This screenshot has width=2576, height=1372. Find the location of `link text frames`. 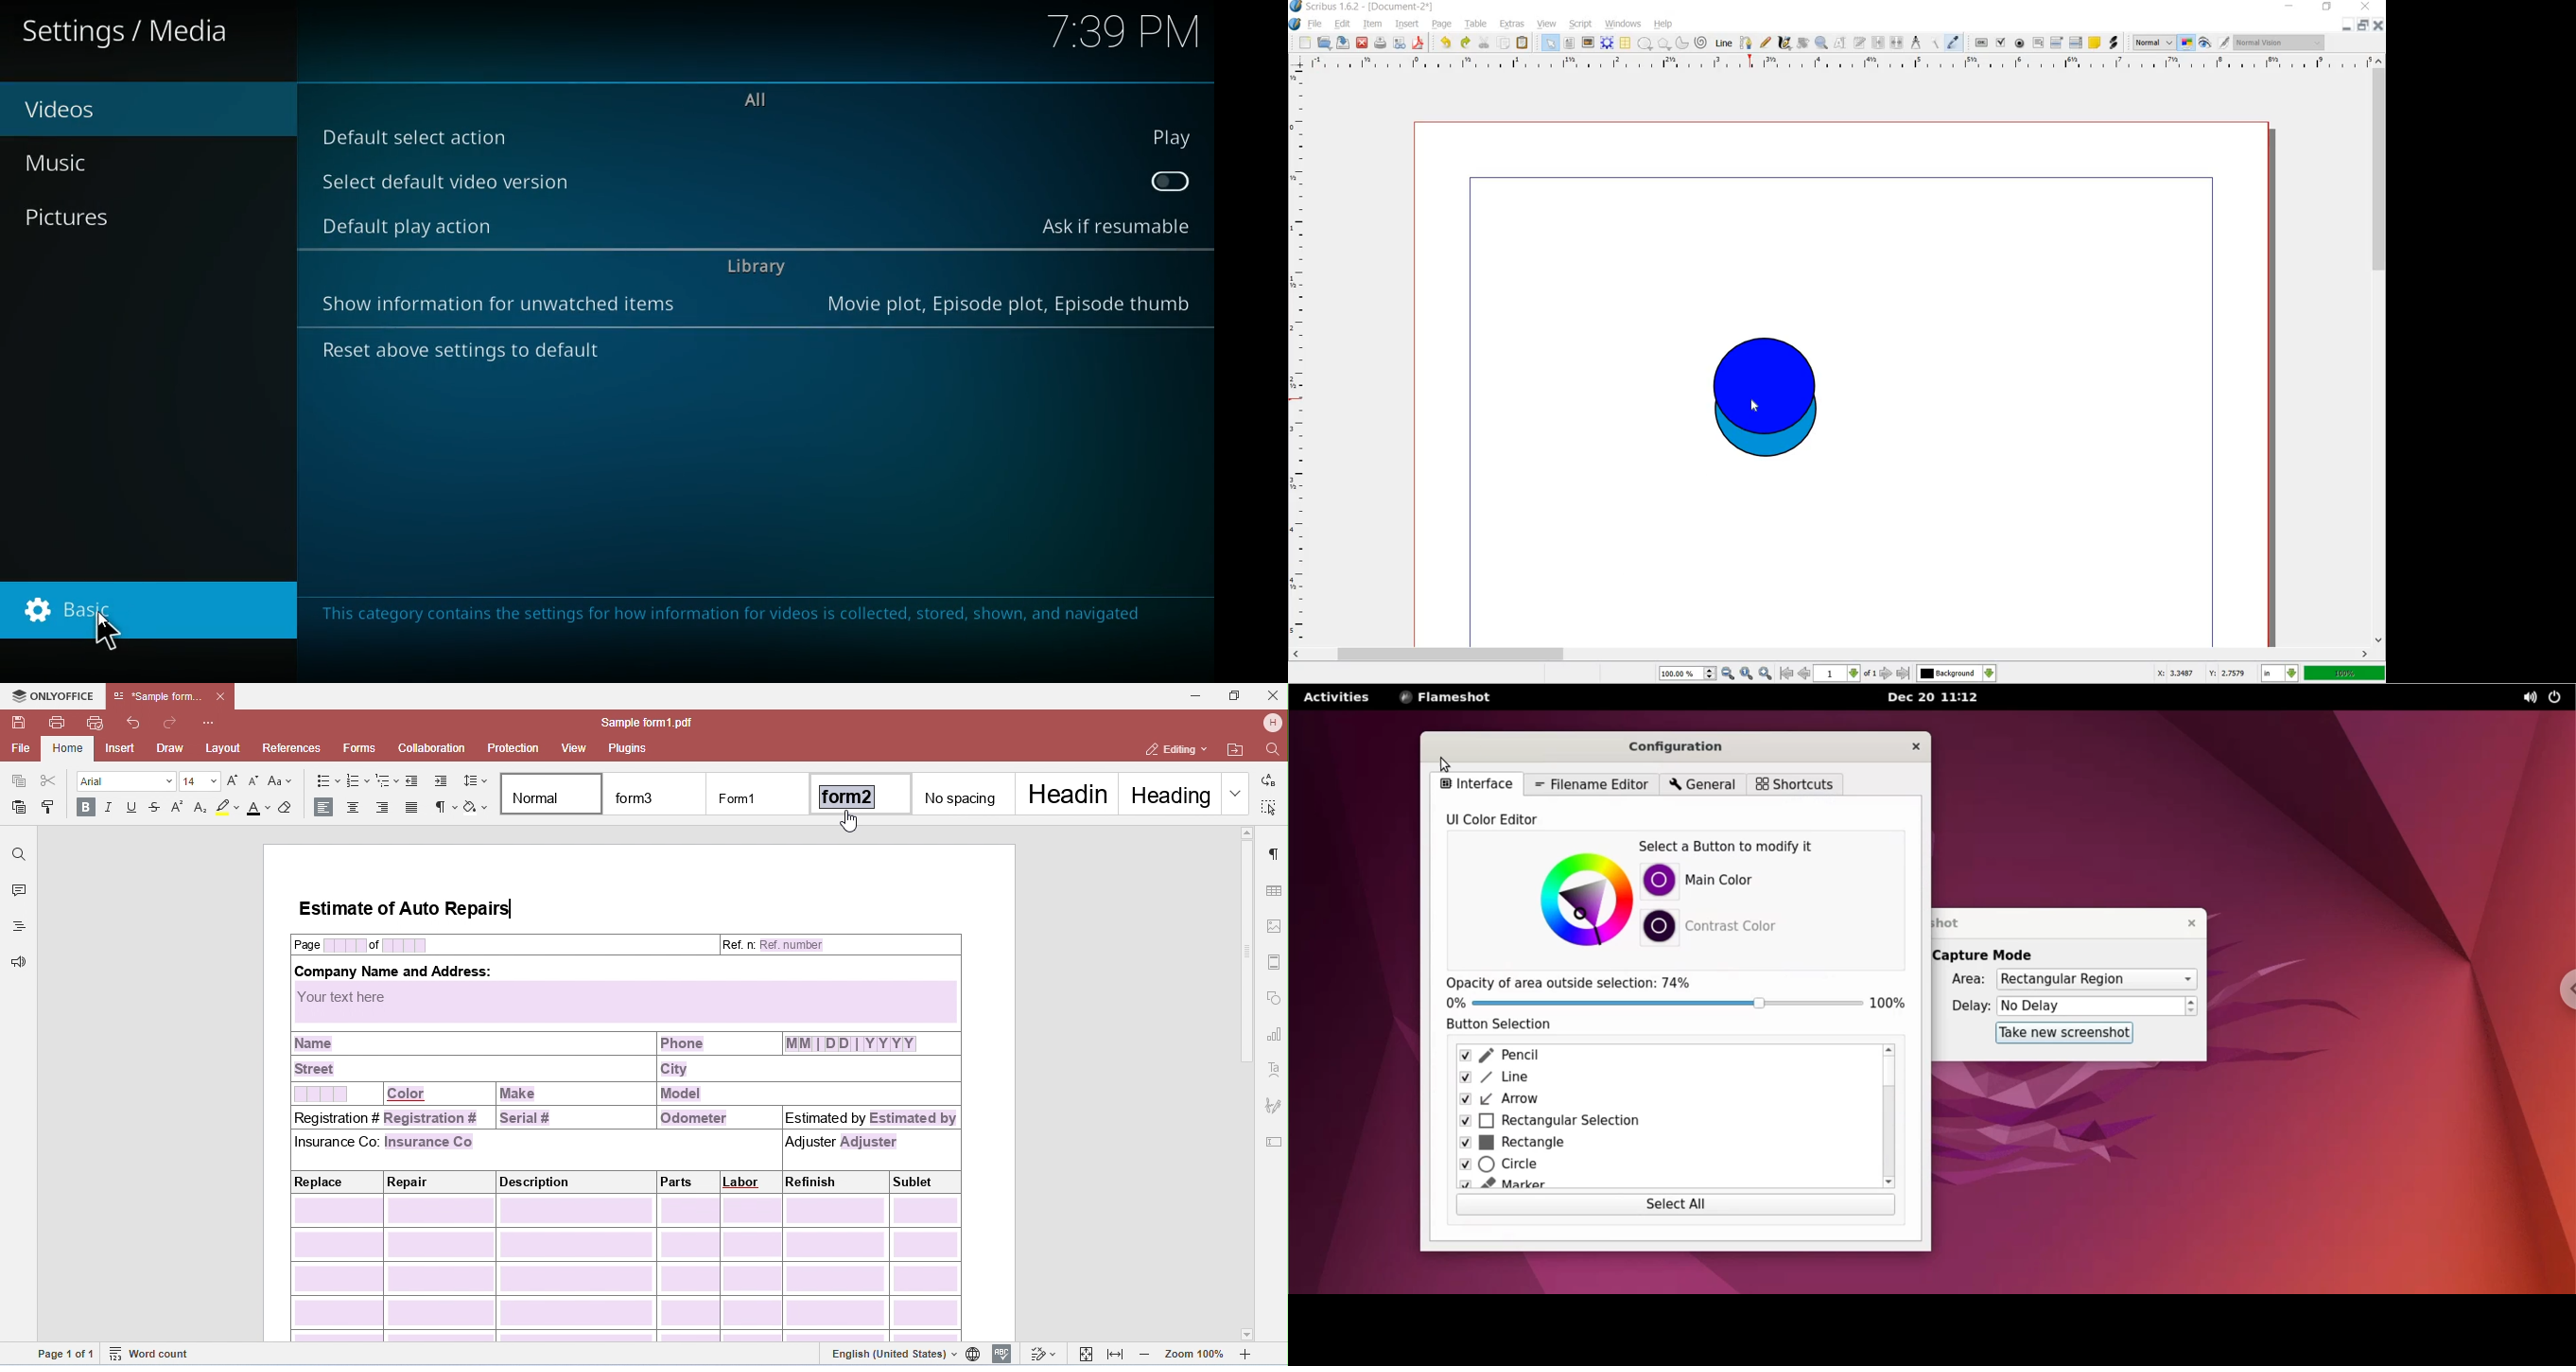

link text frames is located at coordinates (1879, 43).